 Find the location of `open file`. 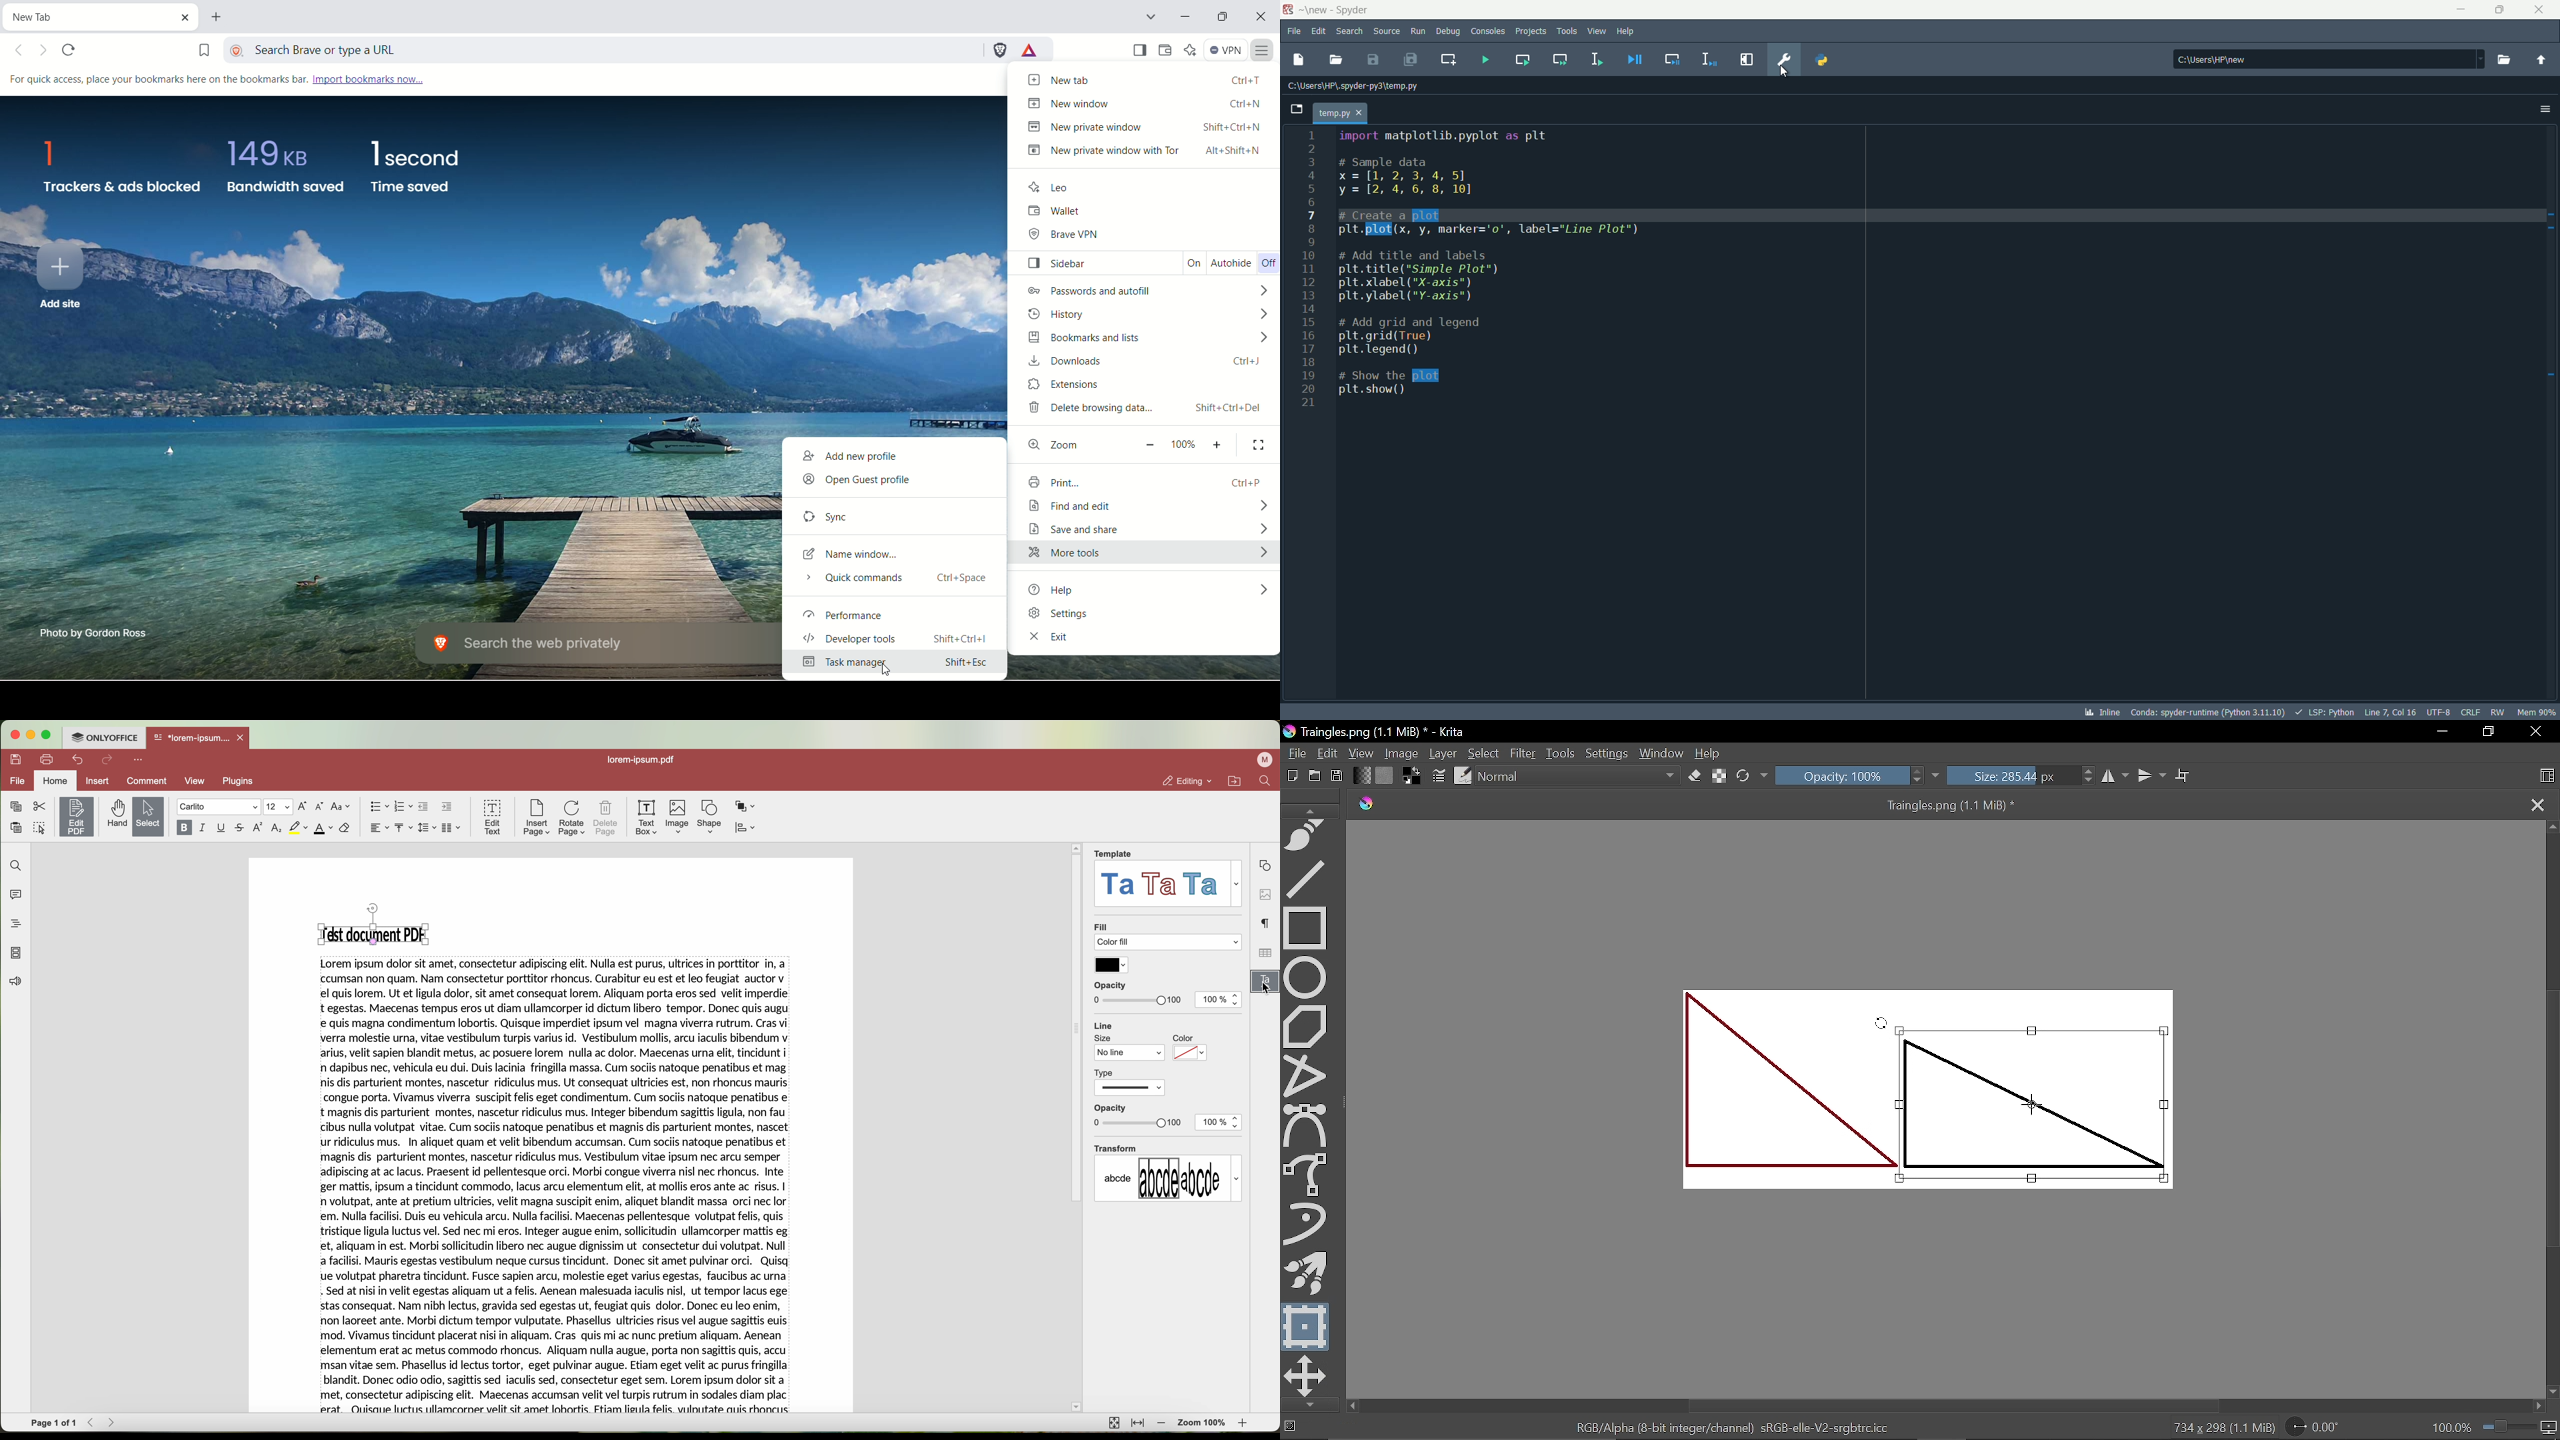

open file is located at coordinates (1297, 60).